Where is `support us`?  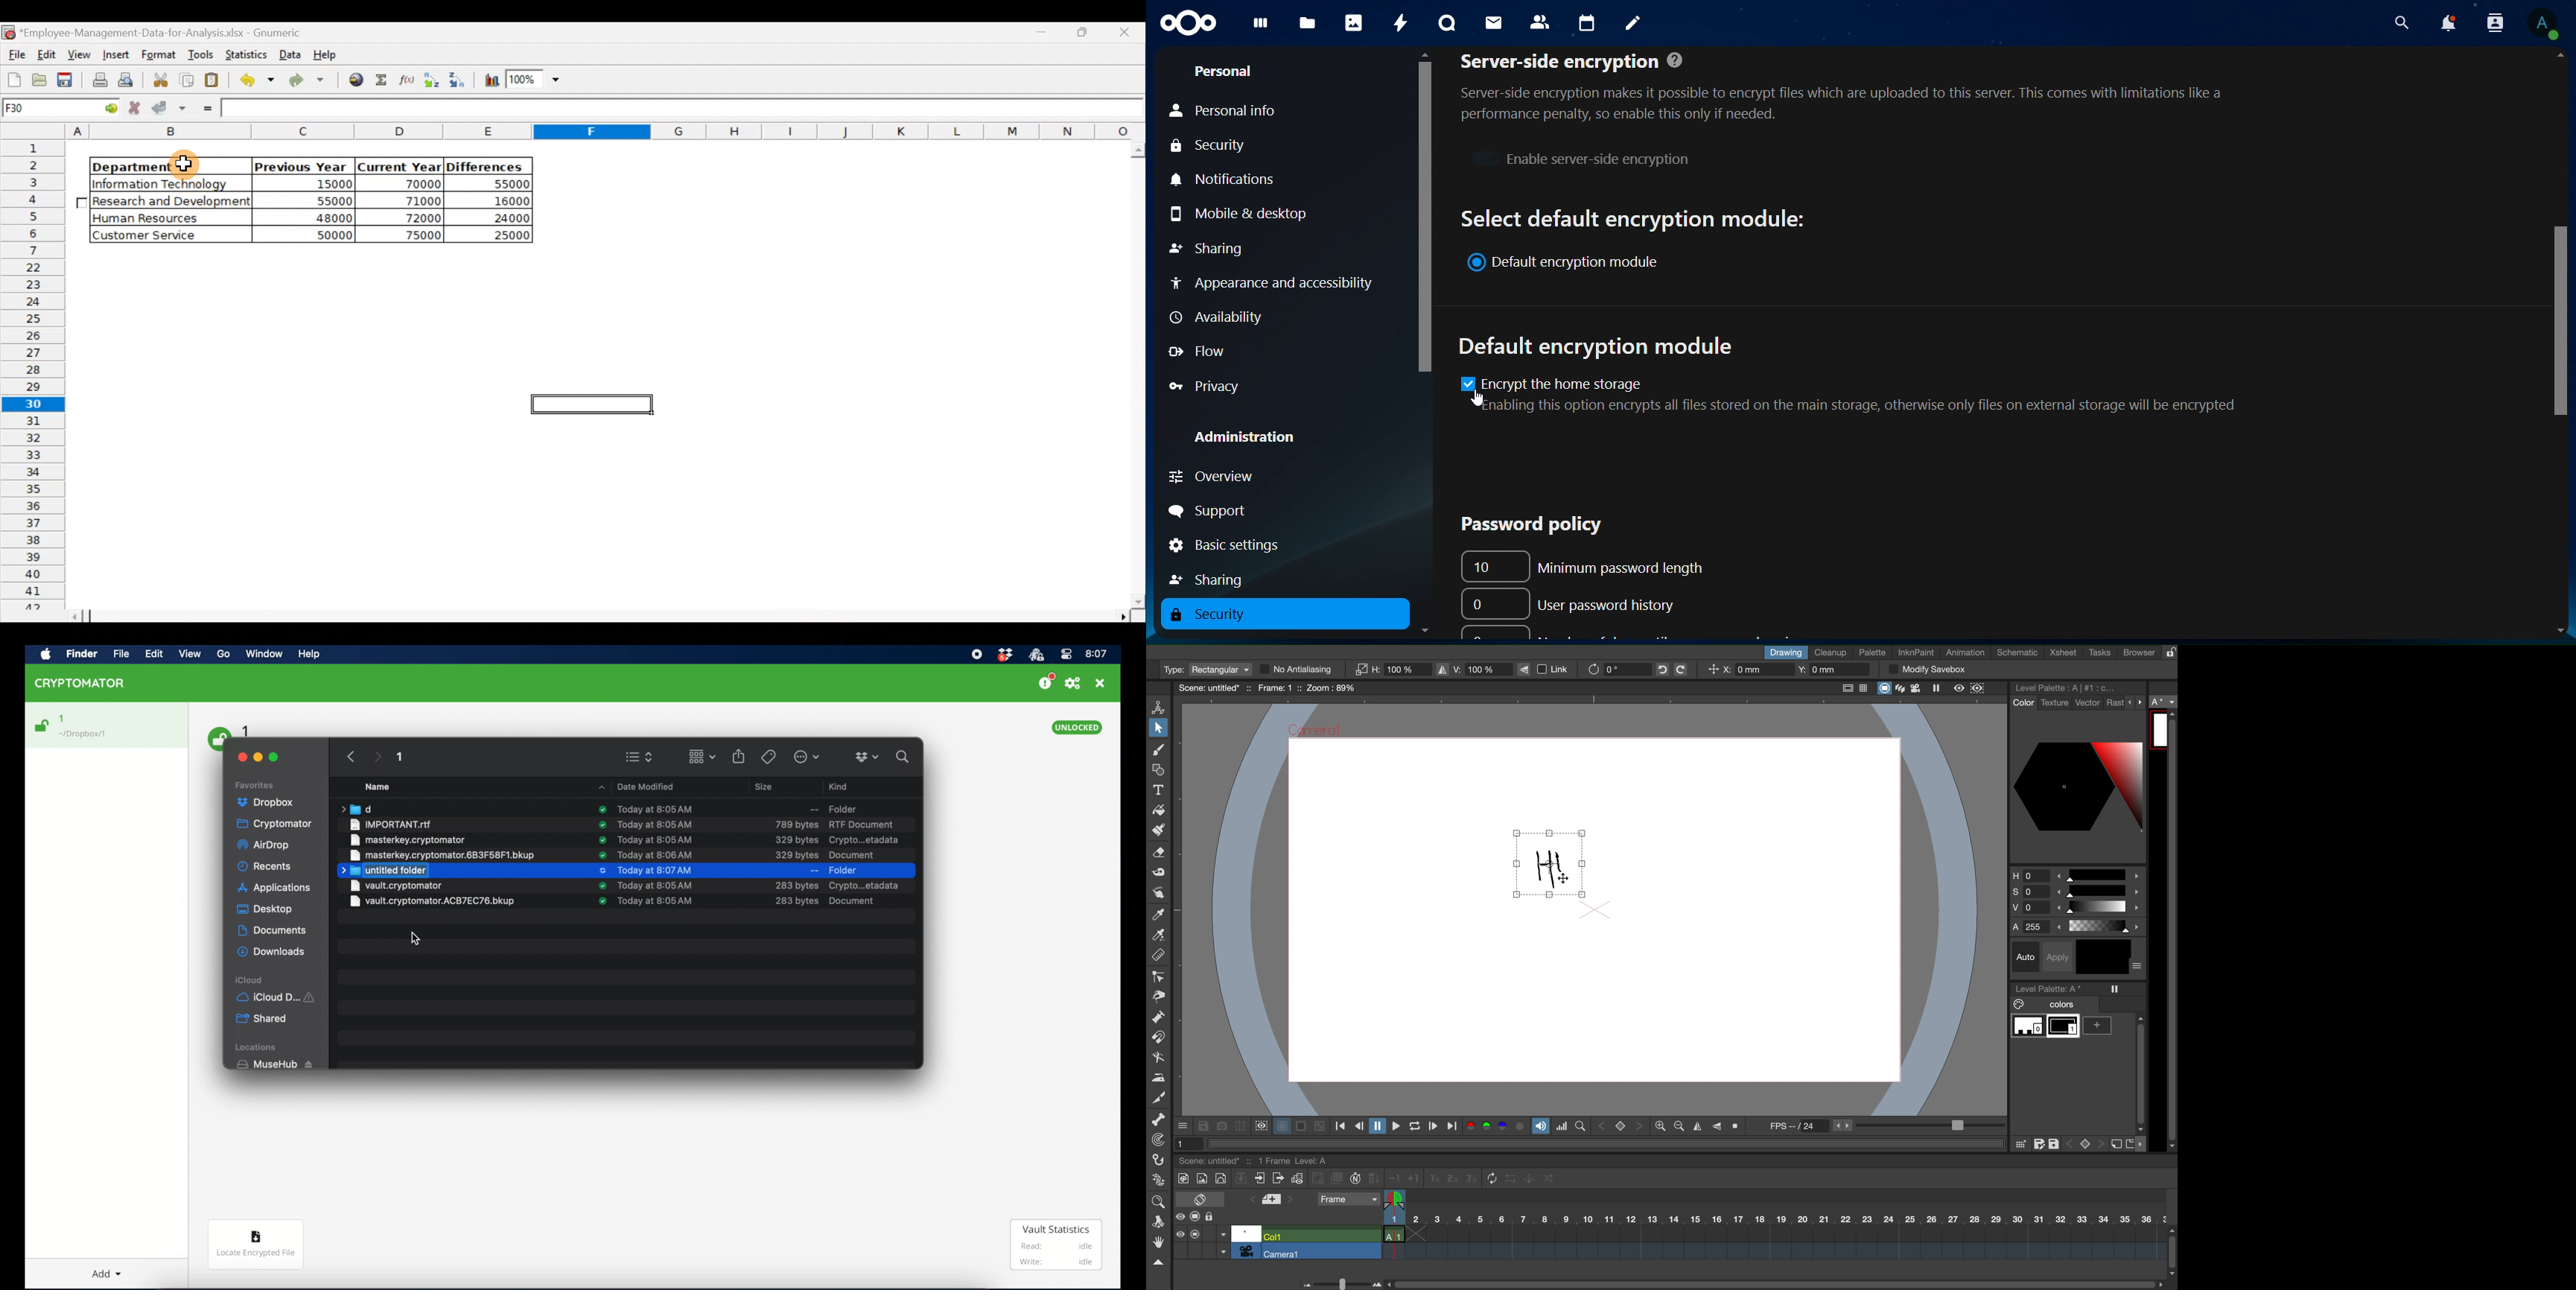
support us is located at coordinates (1046, 681).